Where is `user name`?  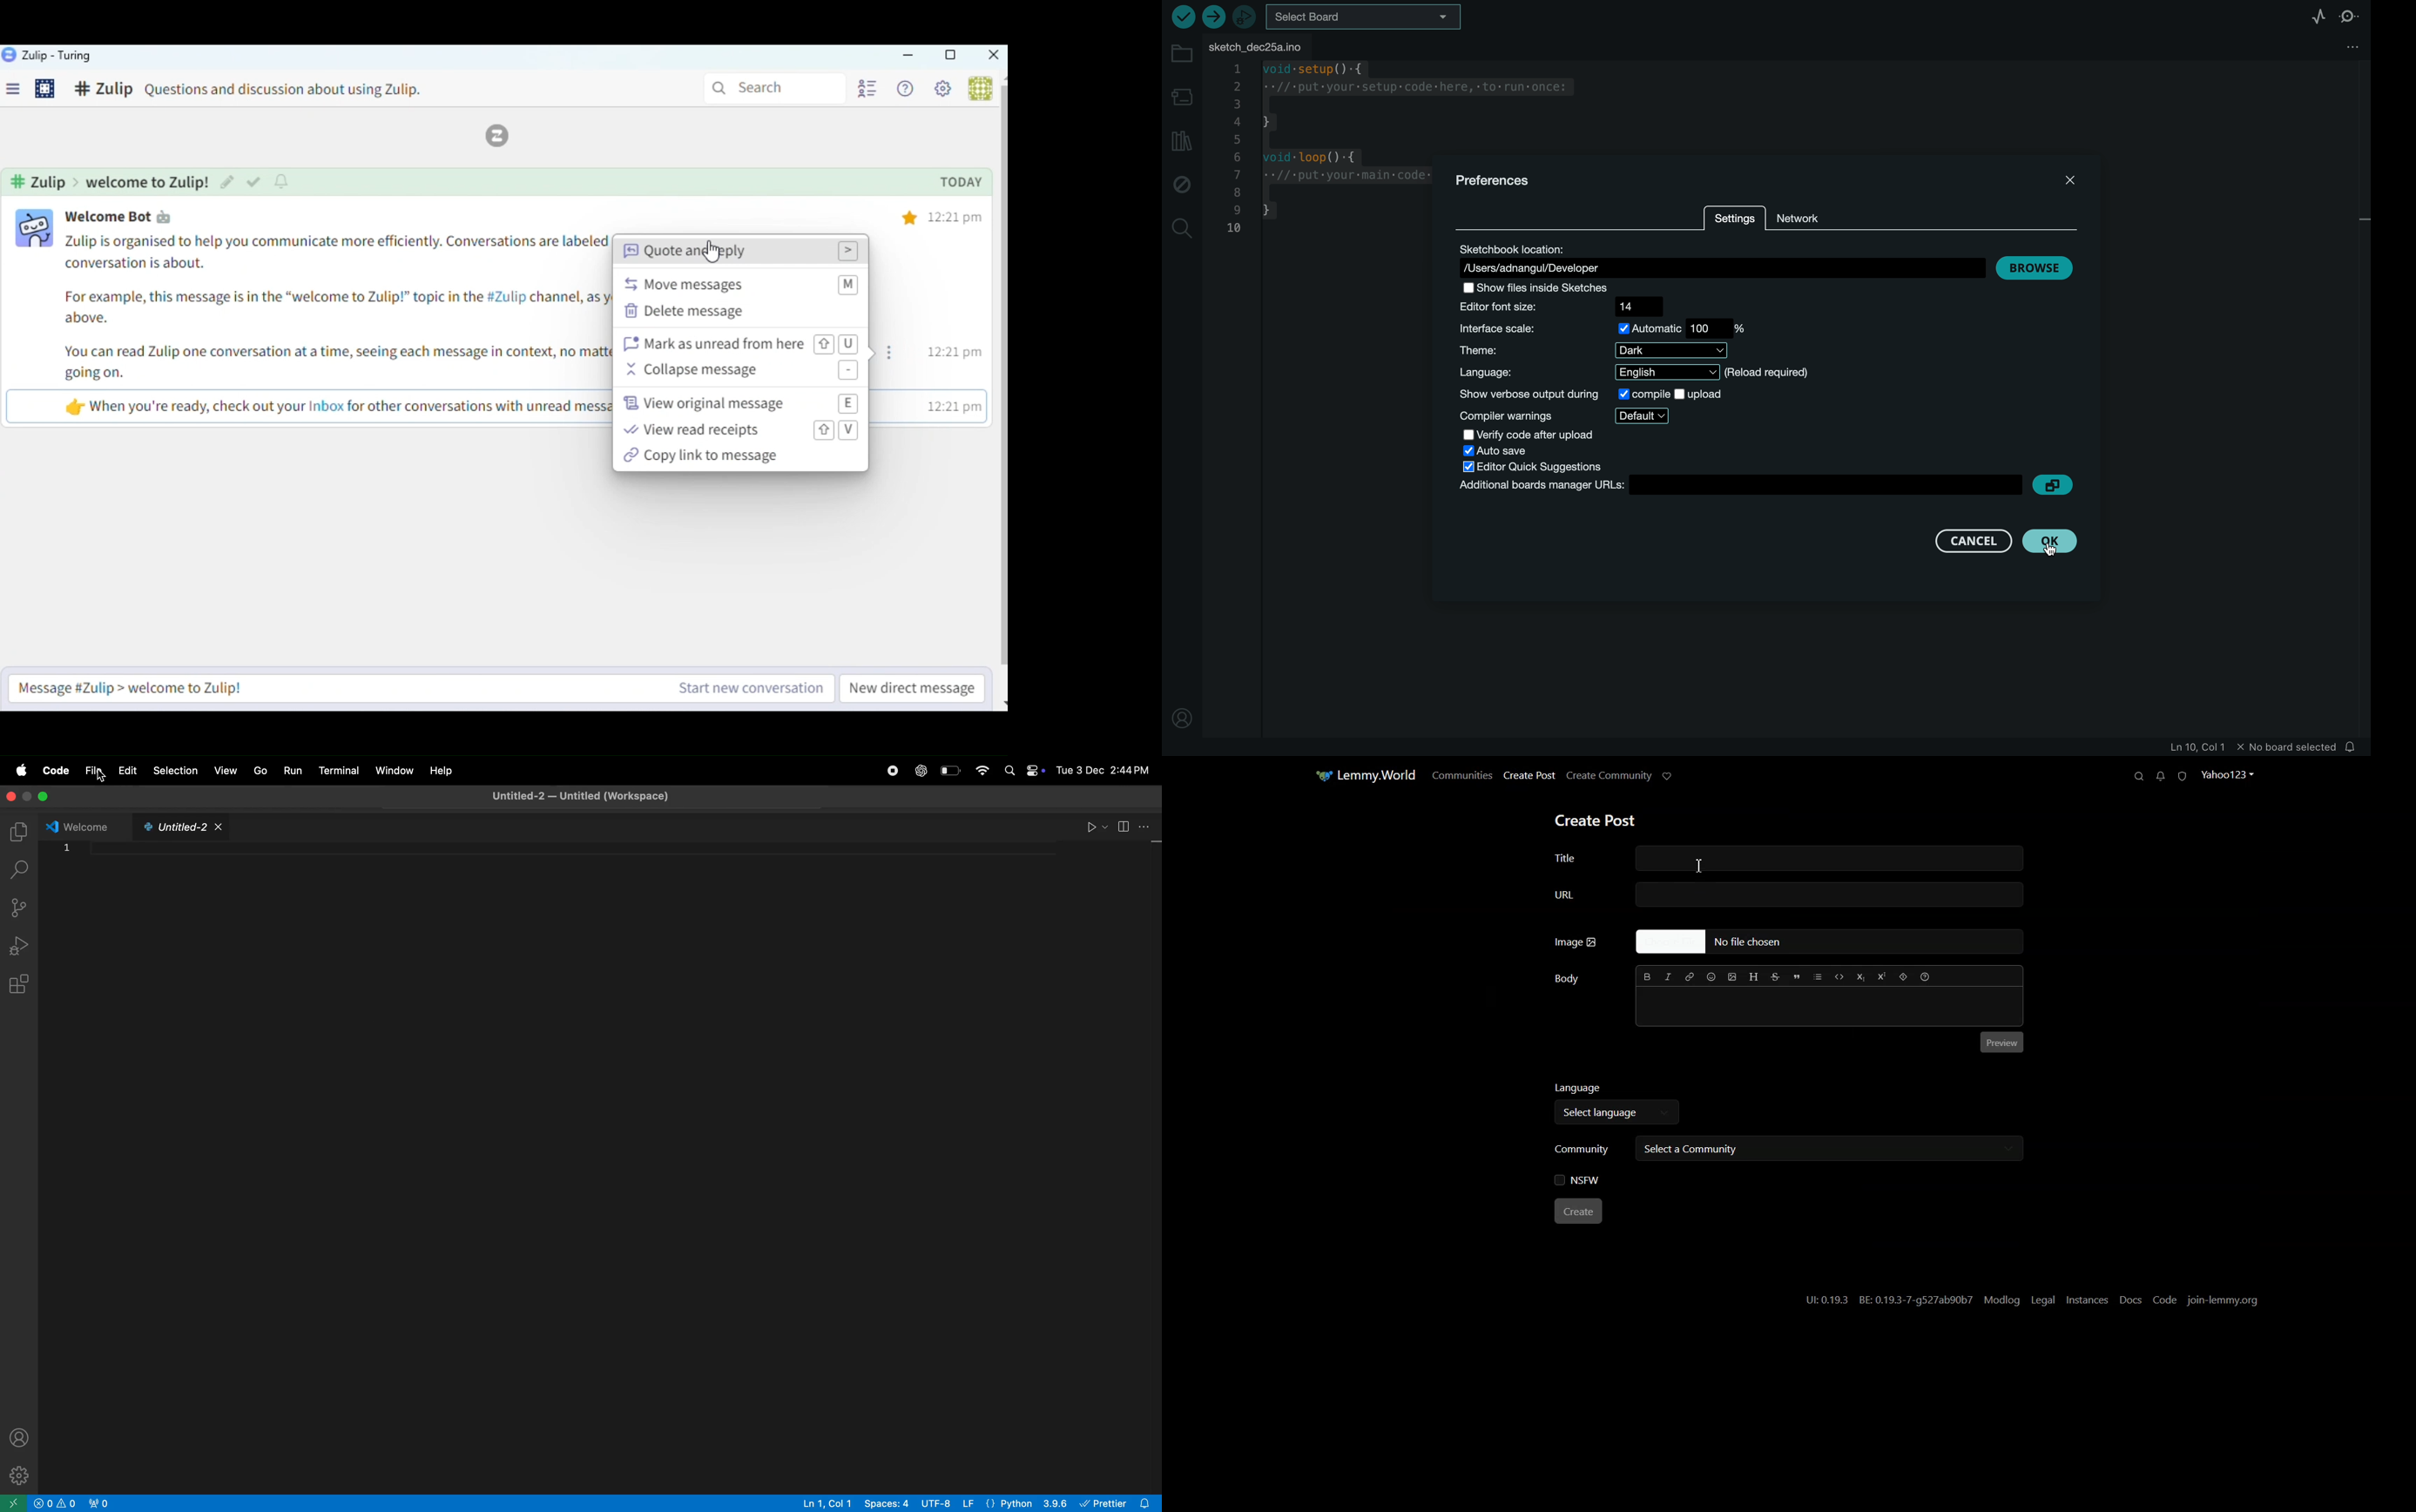 user name is located at coordinates (130, 216).